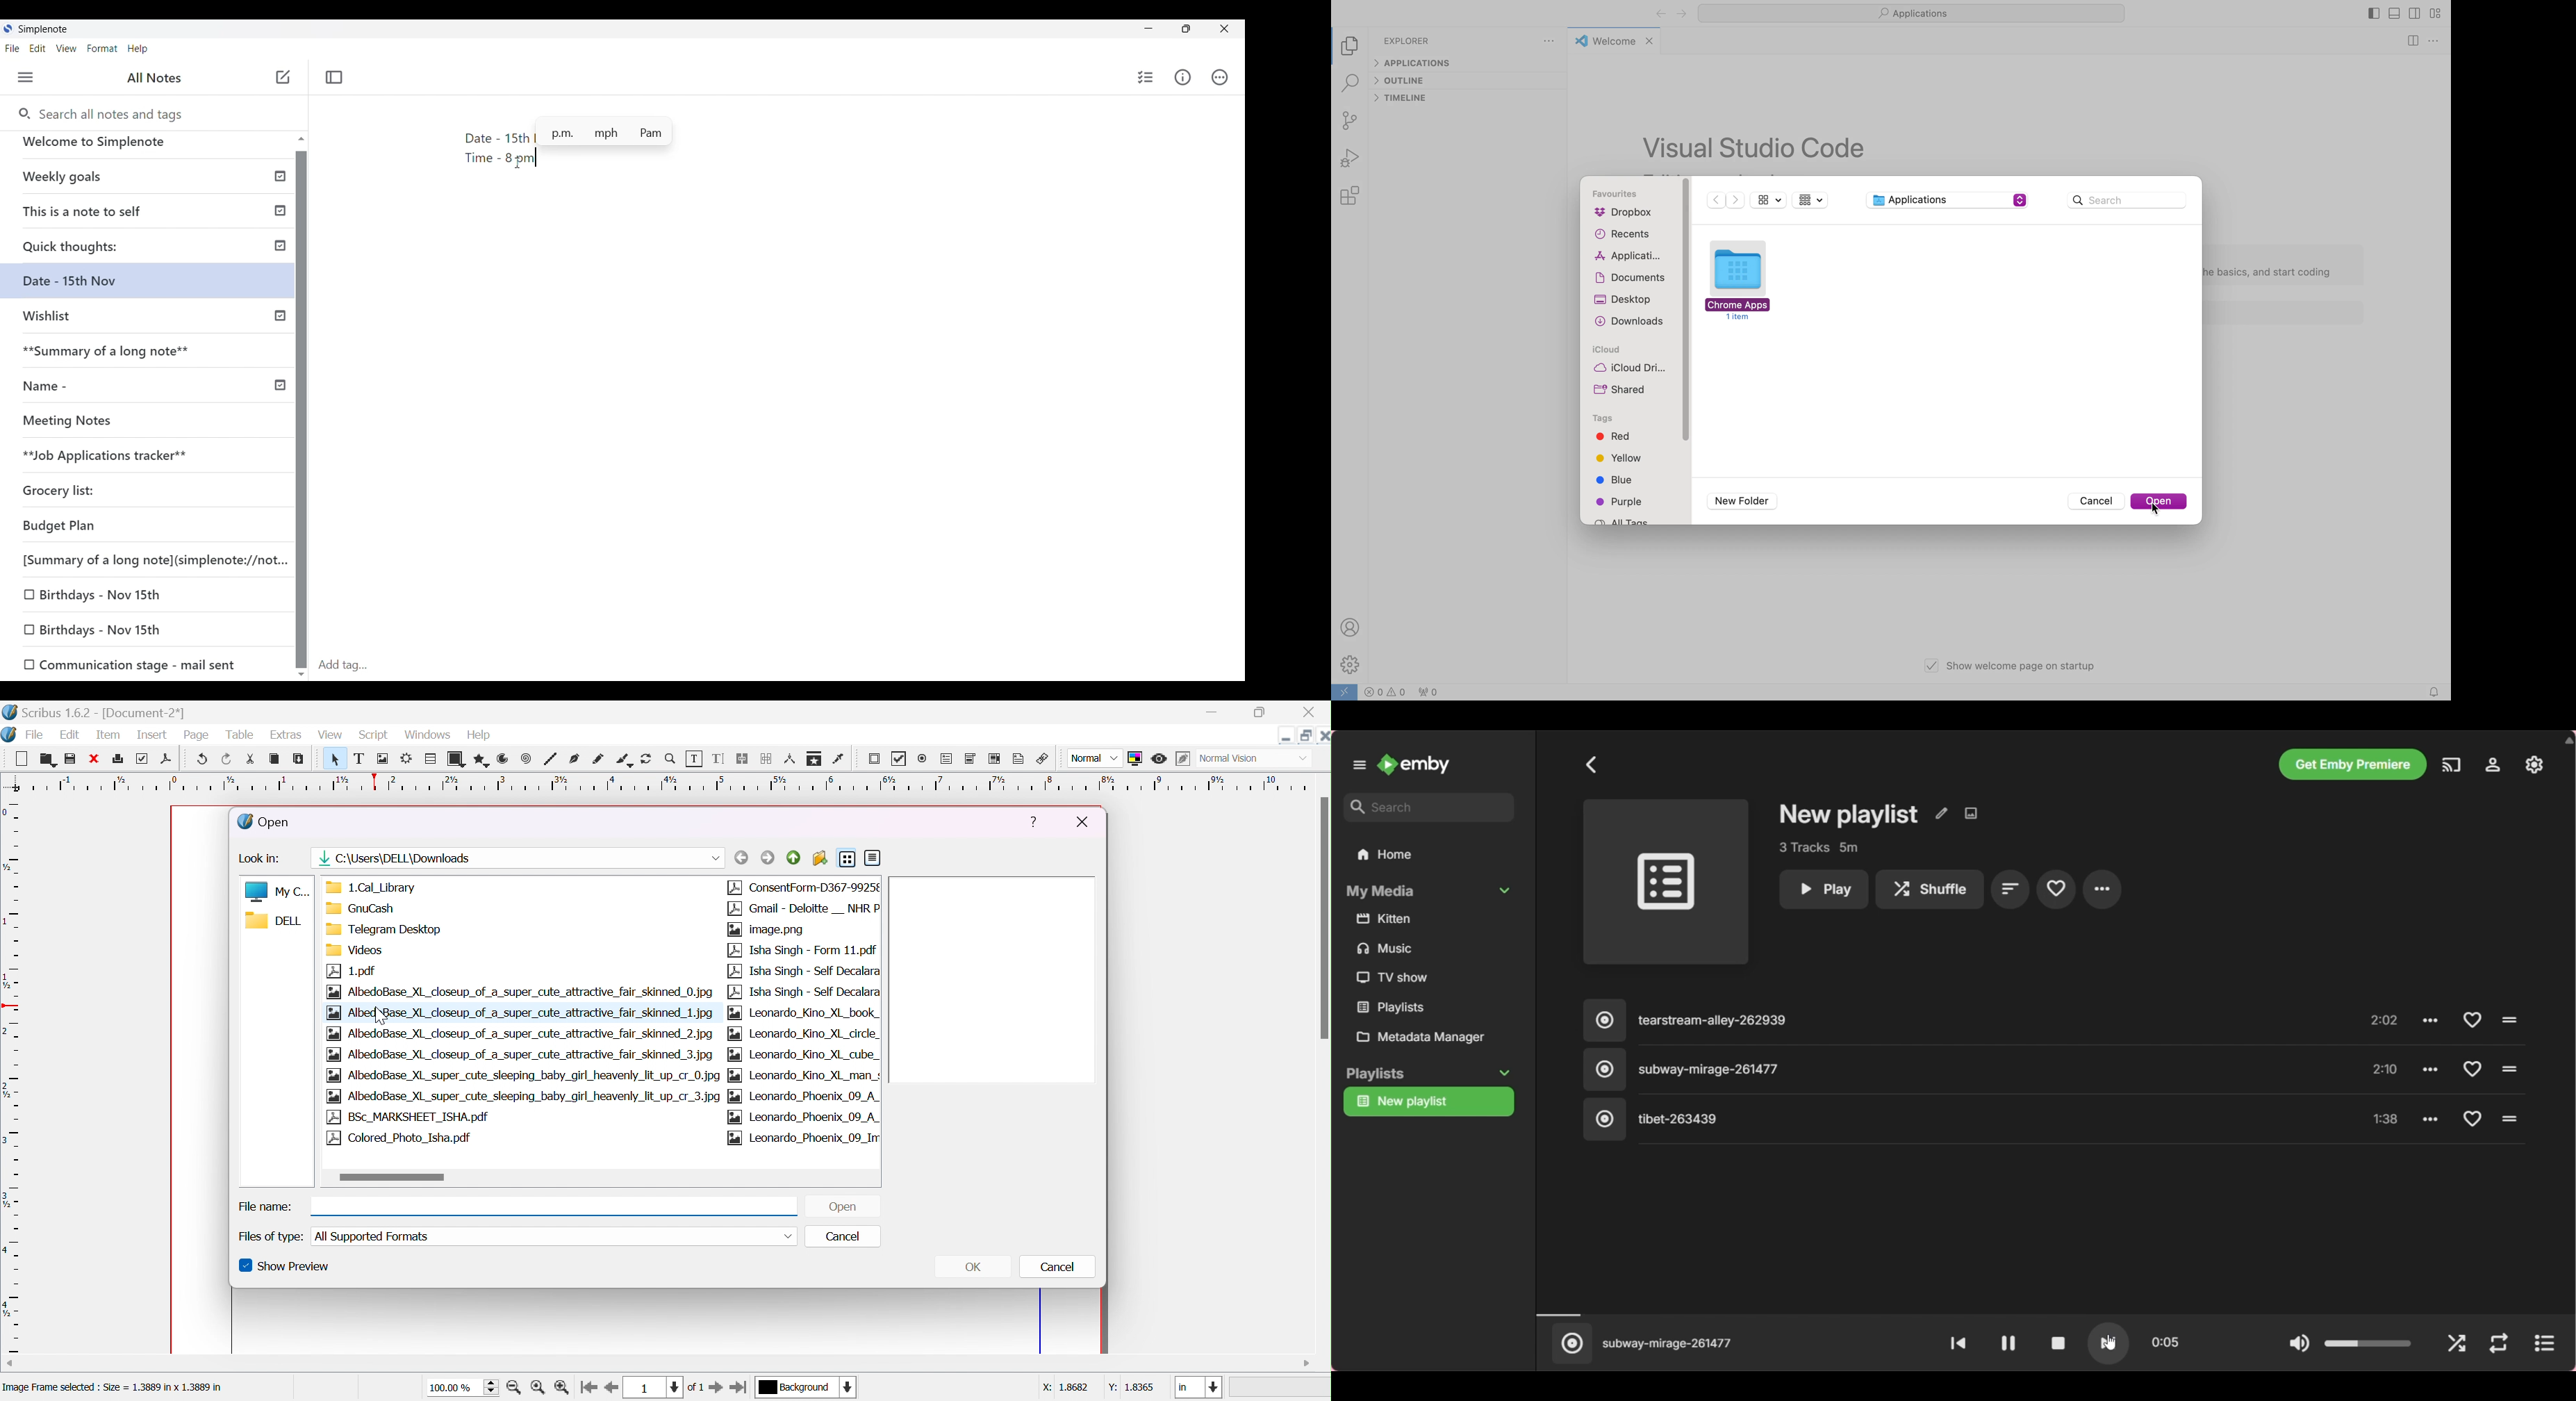 Image resolution: width=2576 pixels, height=1428 pixels. I want to click on minimize, so click(1287, 735).